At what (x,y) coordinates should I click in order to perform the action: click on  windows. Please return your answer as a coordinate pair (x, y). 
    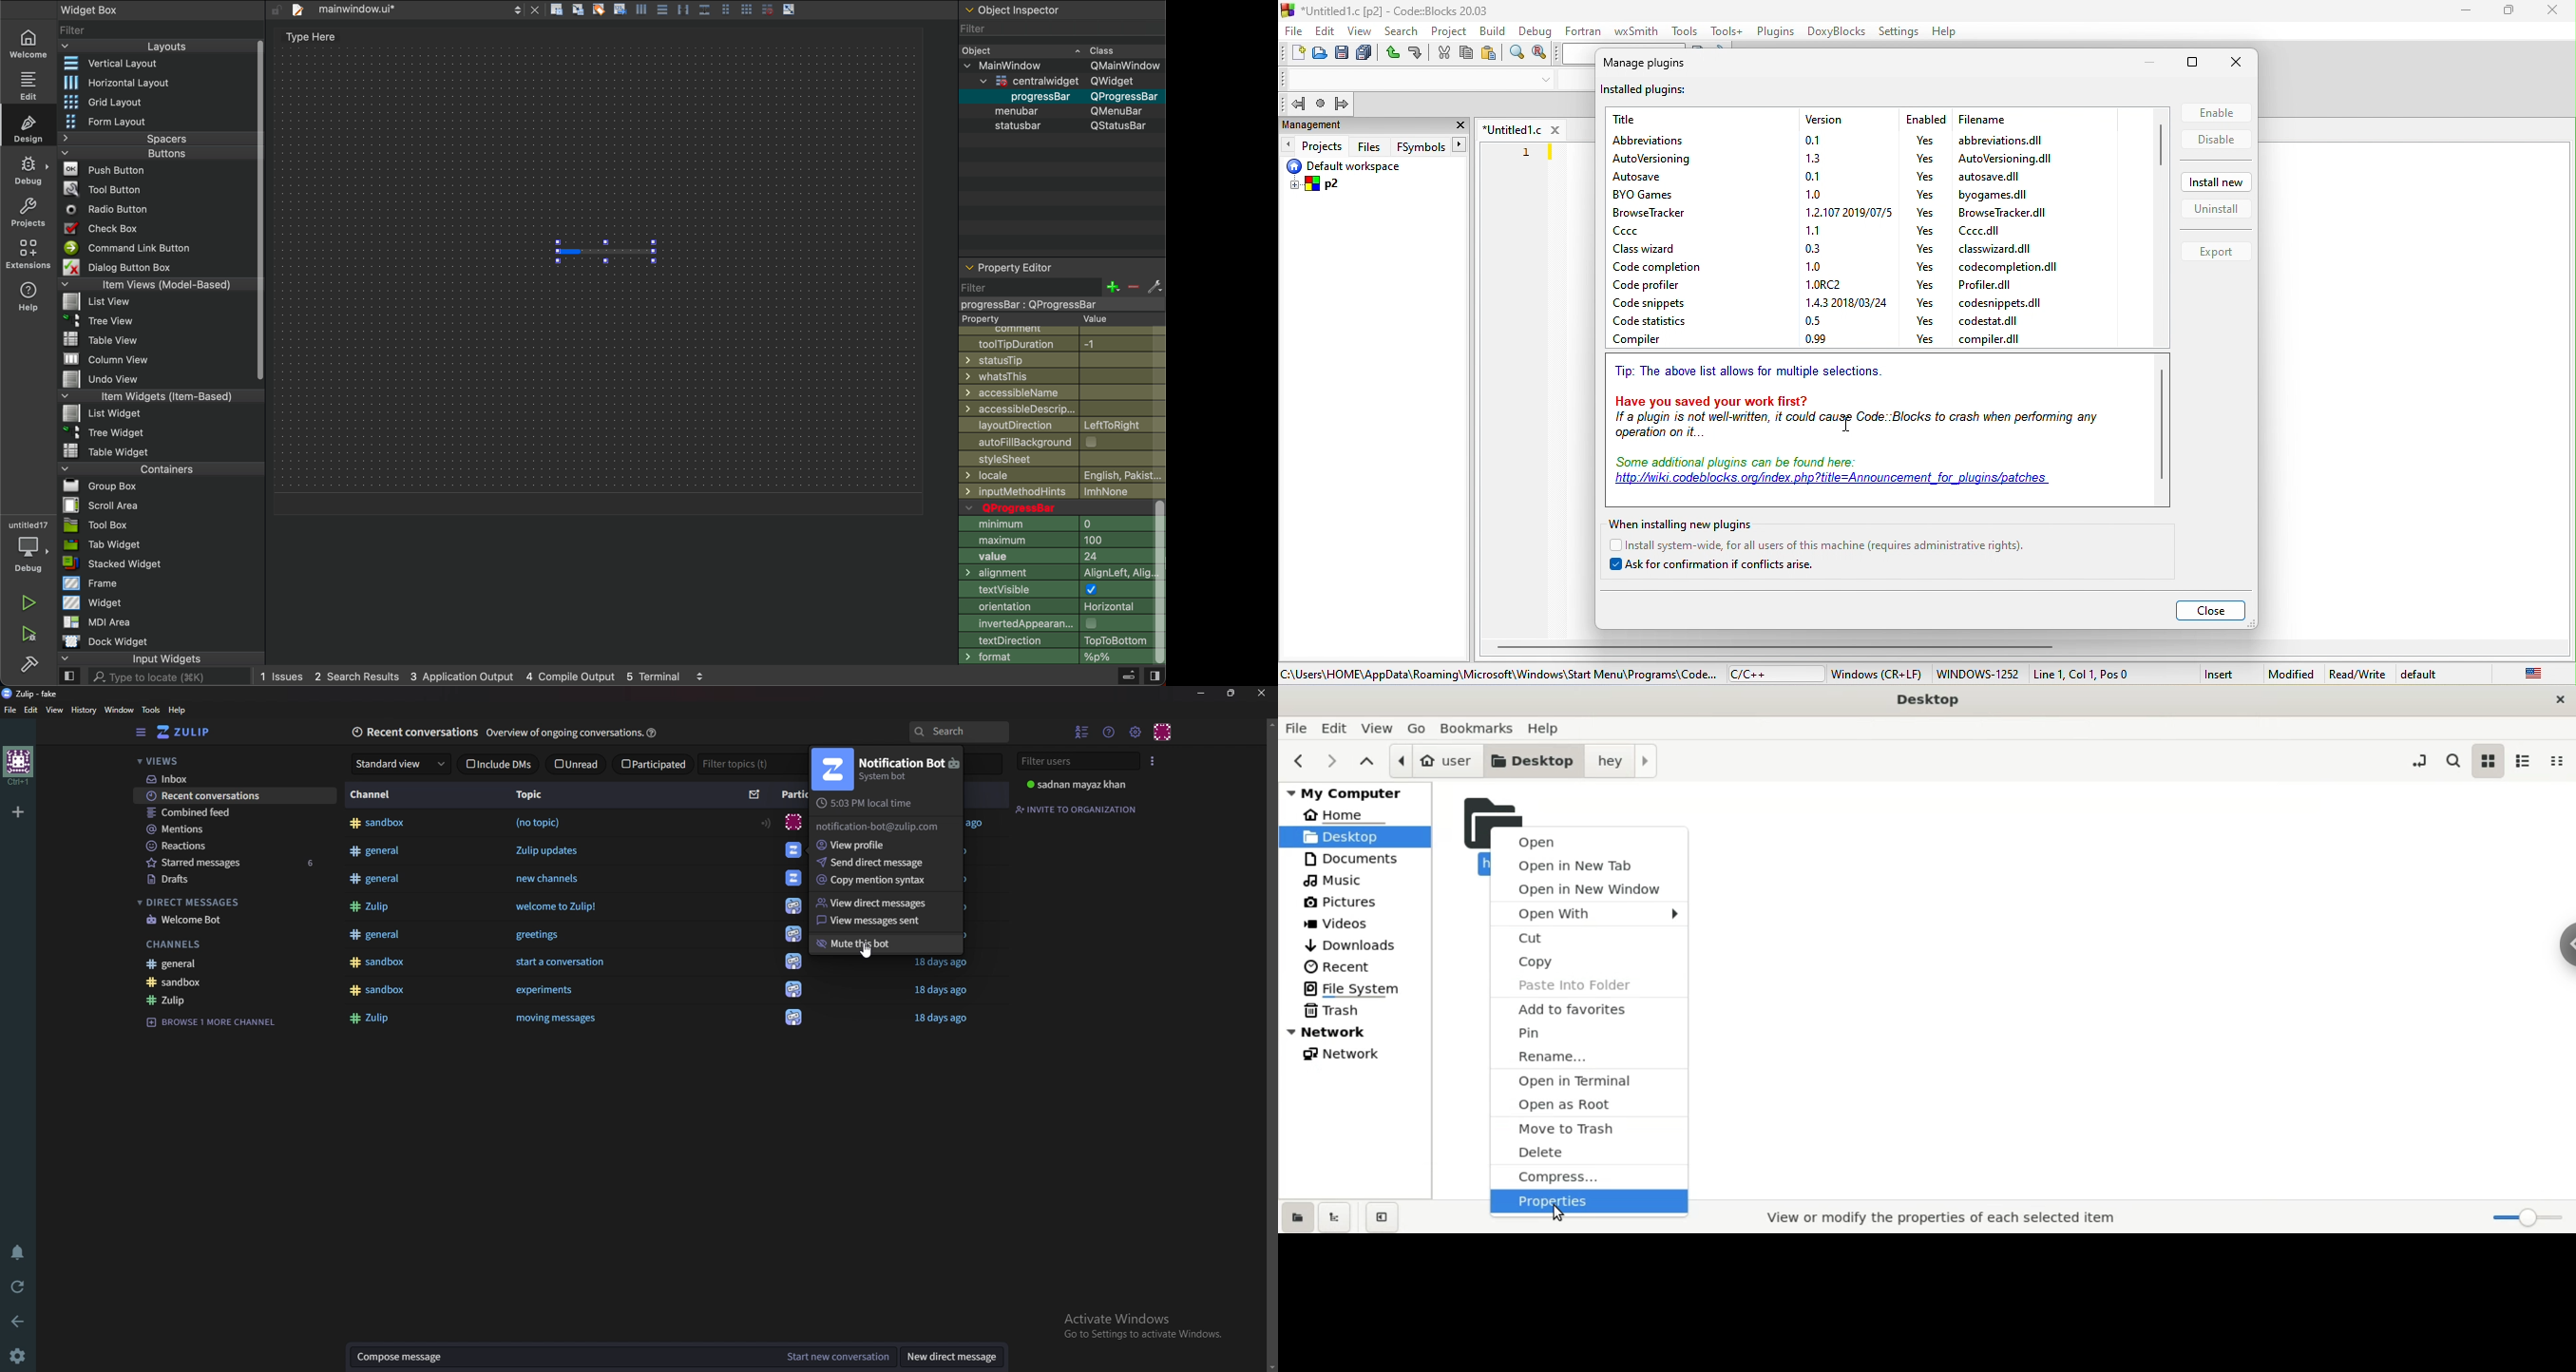
    Looking at the image, I should click on (1877, 676).